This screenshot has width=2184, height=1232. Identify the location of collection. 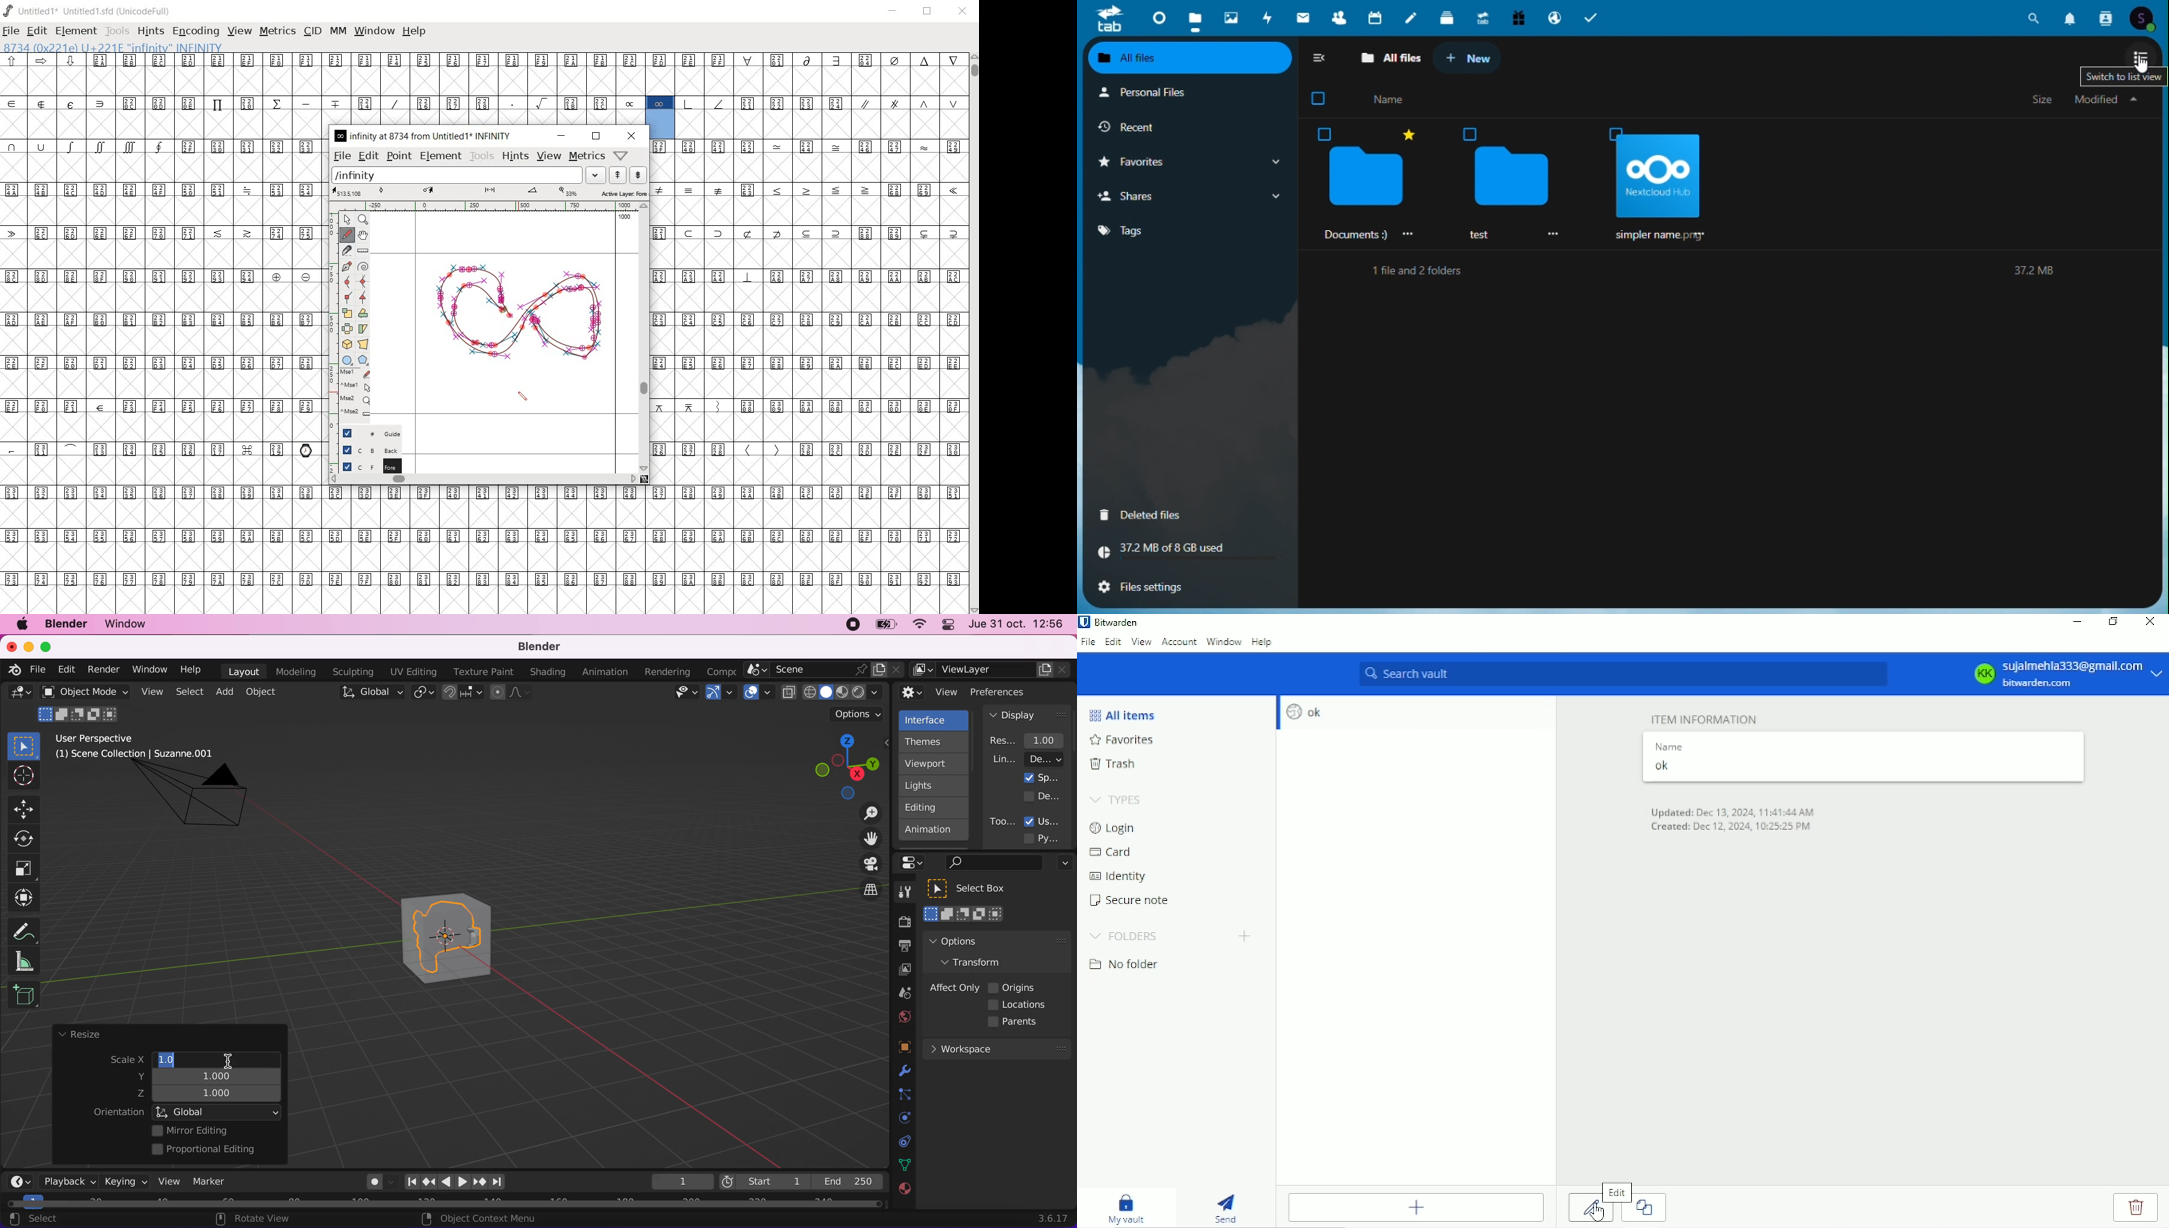
(903, 1142).